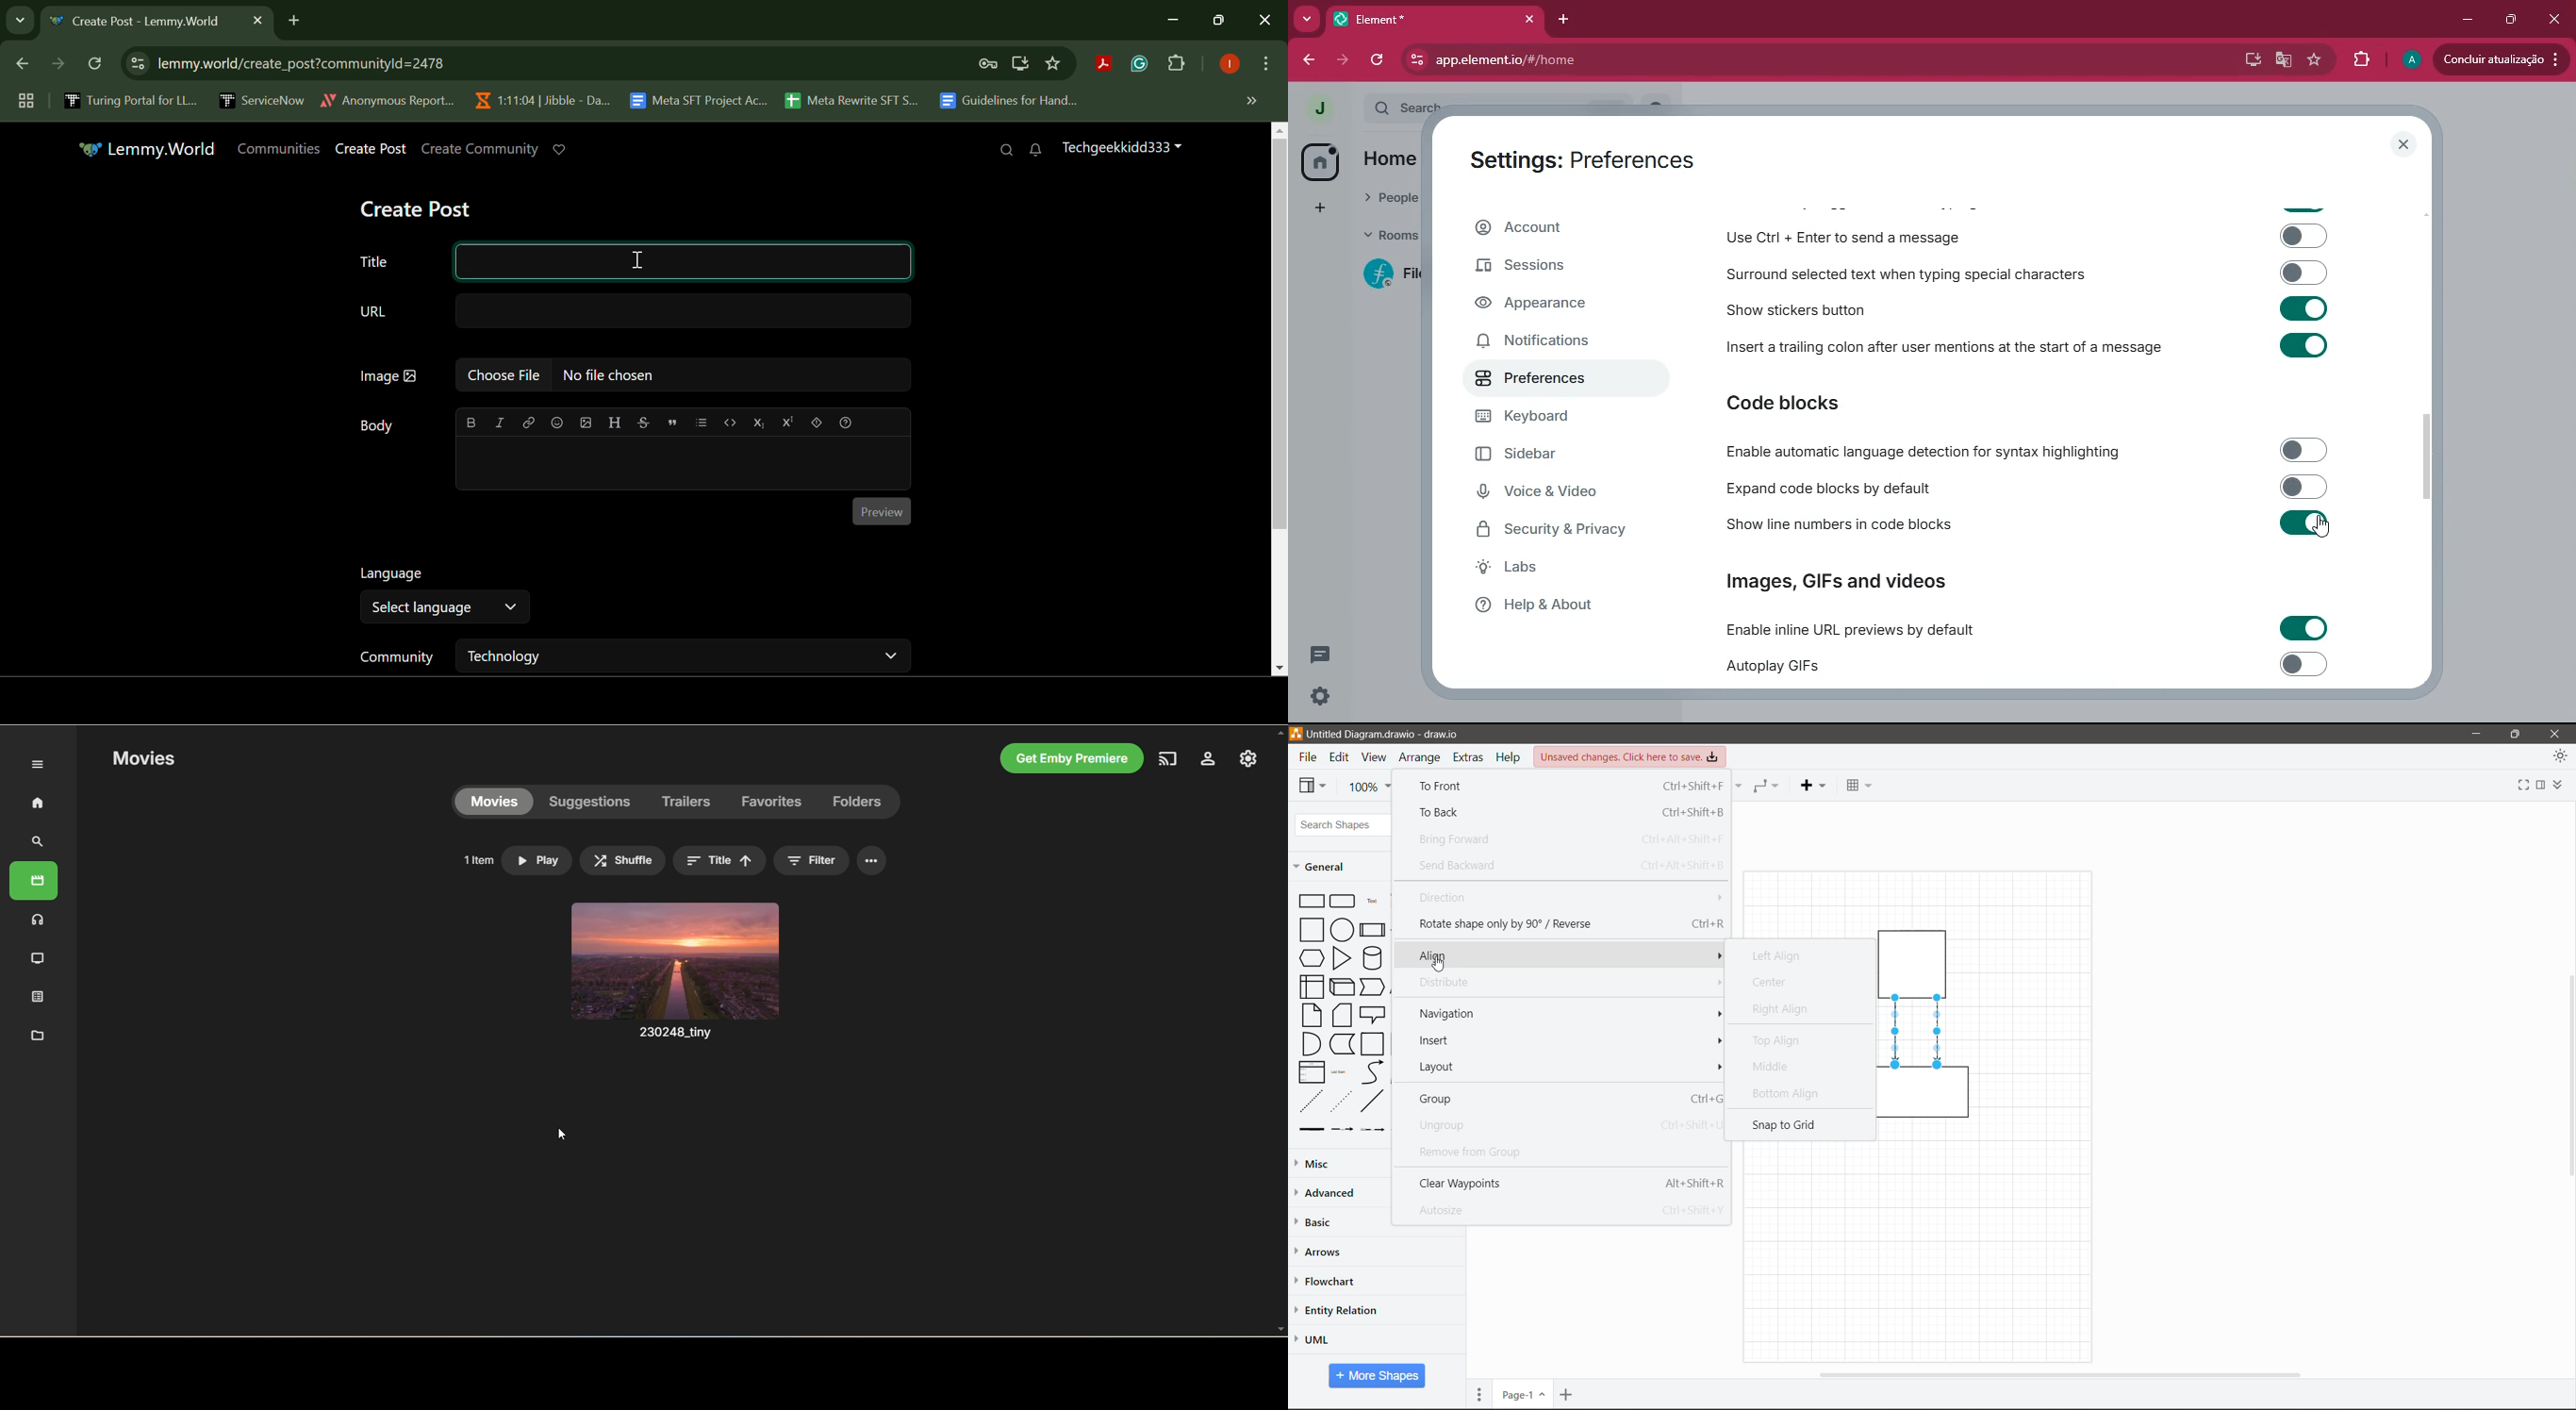 The width and height of the screenshot is (2576, 1428). What do you see at coordinates (1791, 1093) in the screenshot?
I see `Bottom Align` at bounding box center [1791, 1093].